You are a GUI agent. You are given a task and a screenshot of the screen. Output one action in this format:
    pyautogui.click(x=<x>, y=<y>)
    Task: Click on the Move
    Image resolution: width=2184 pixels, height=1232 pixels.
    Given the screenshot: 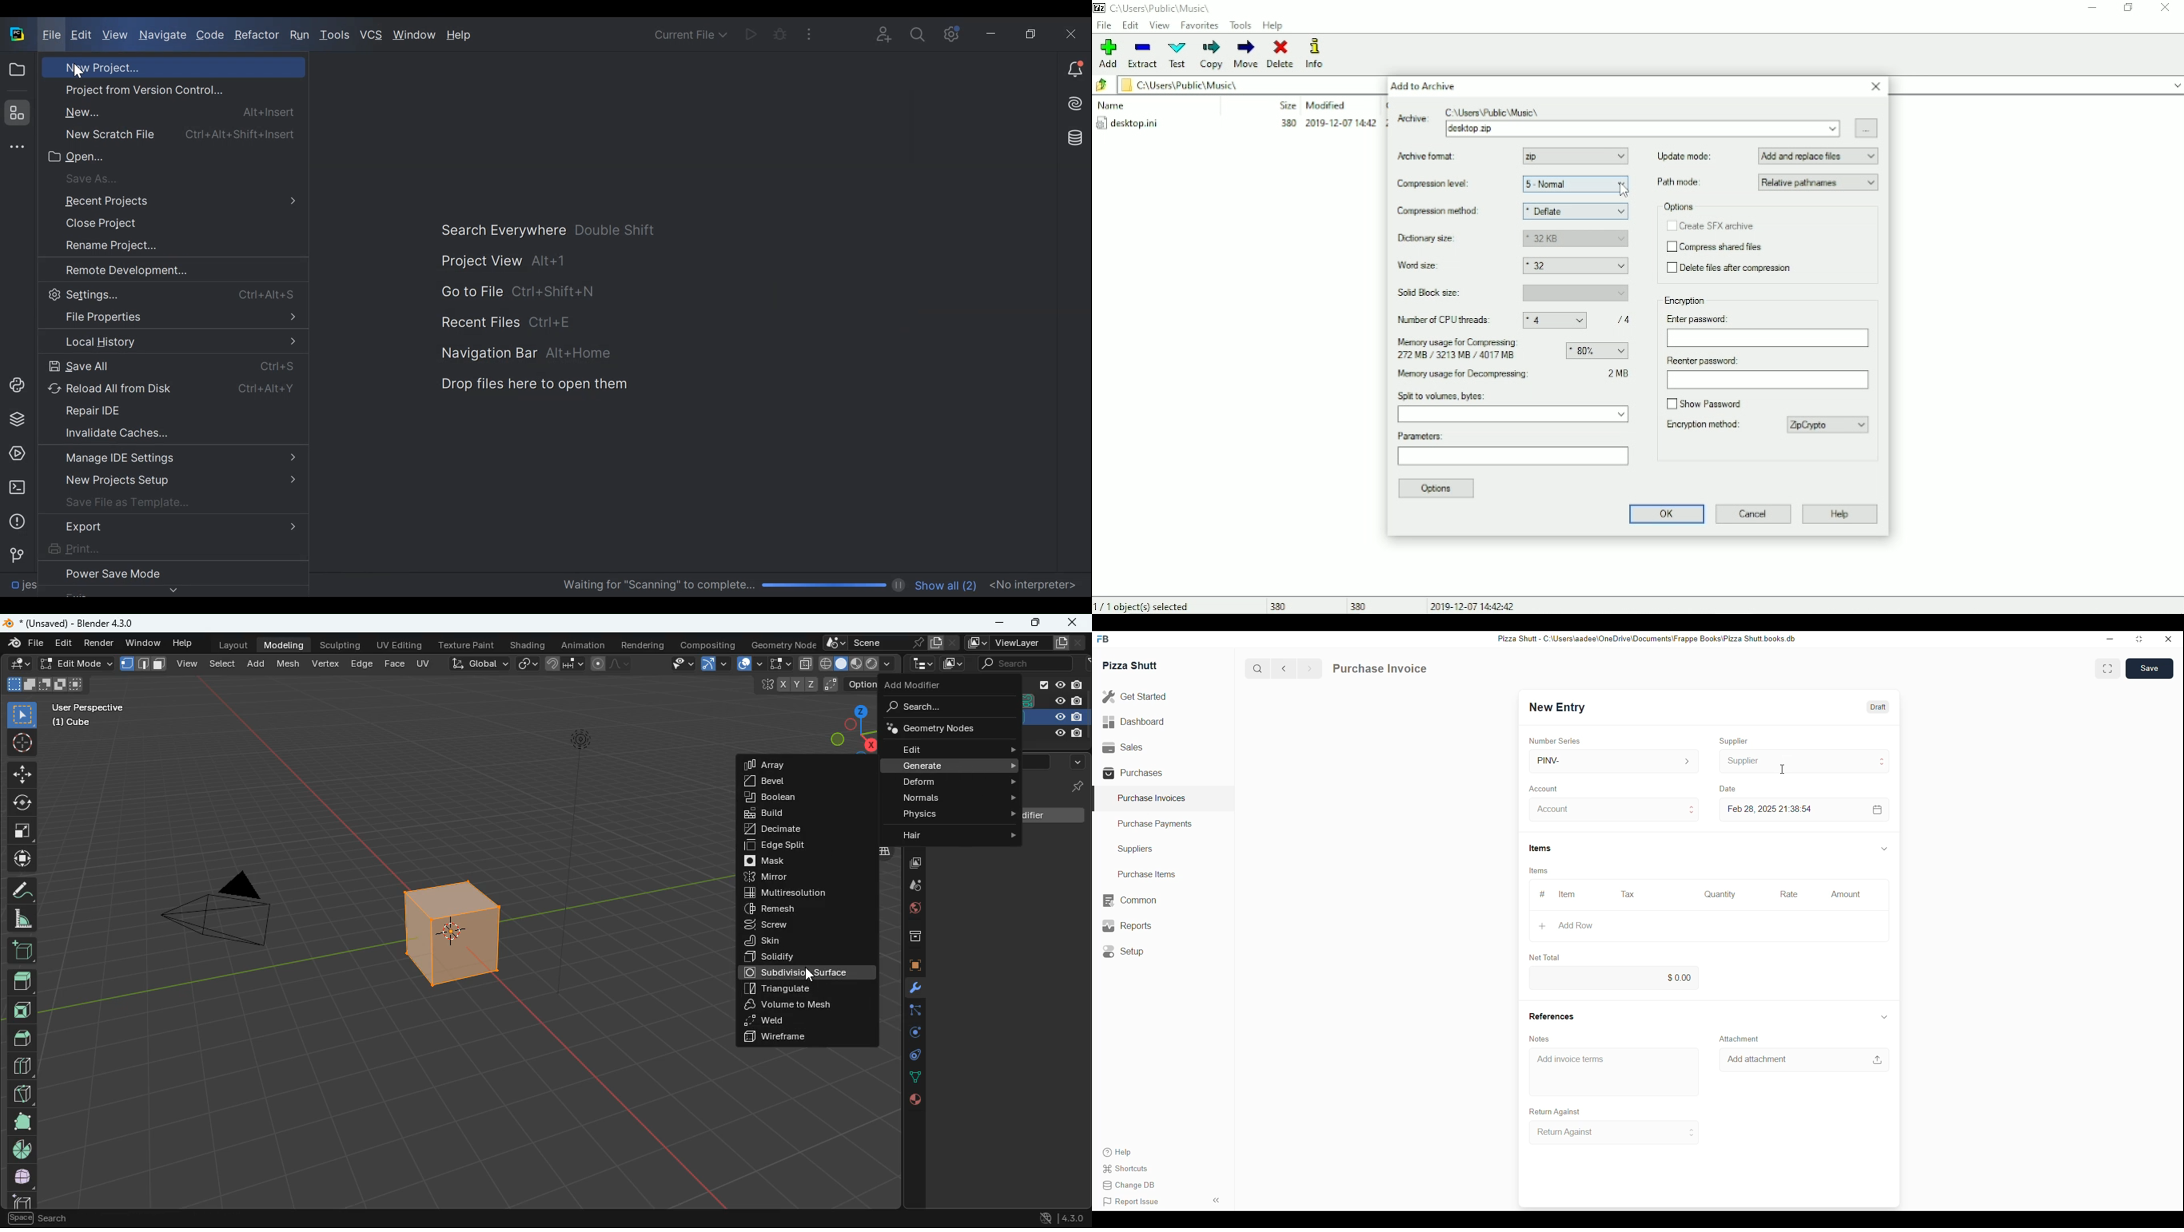 What is the action you would take?
    pyautogui.click(x=1246, y=54)
    